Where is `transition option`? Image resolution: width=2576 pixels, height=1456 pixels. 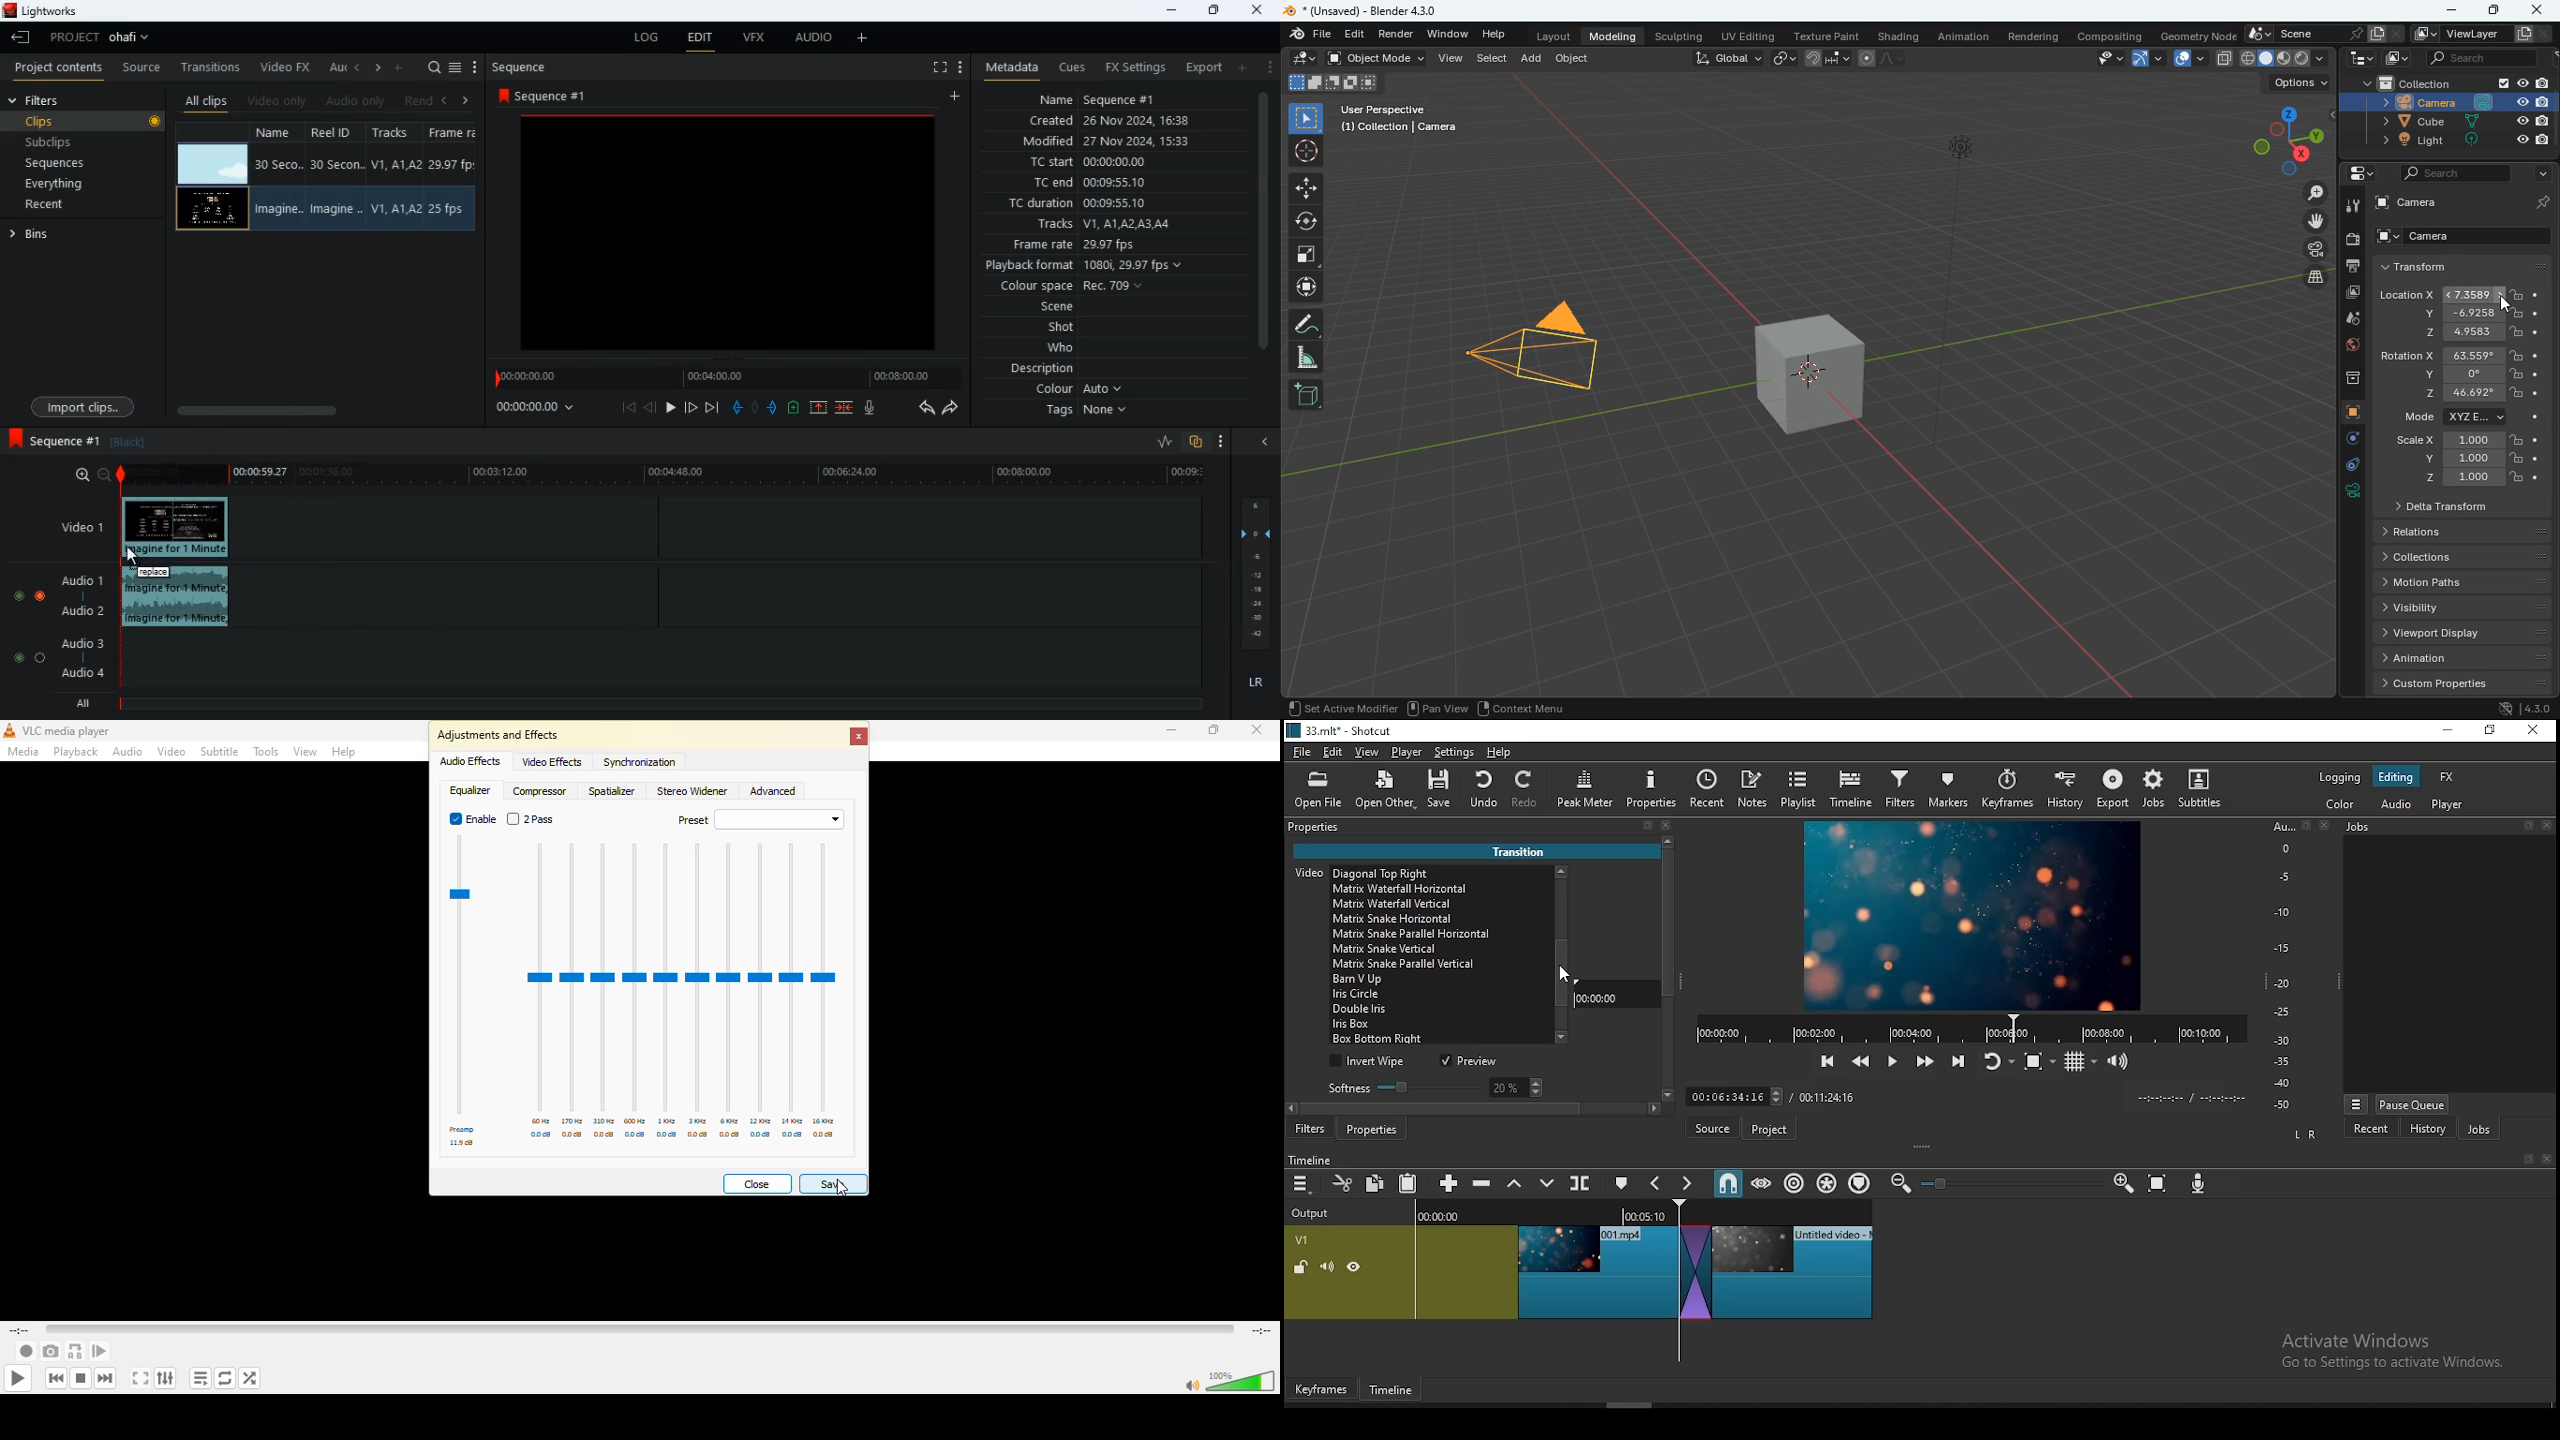
transition option is located at coordinates (1443, 890).